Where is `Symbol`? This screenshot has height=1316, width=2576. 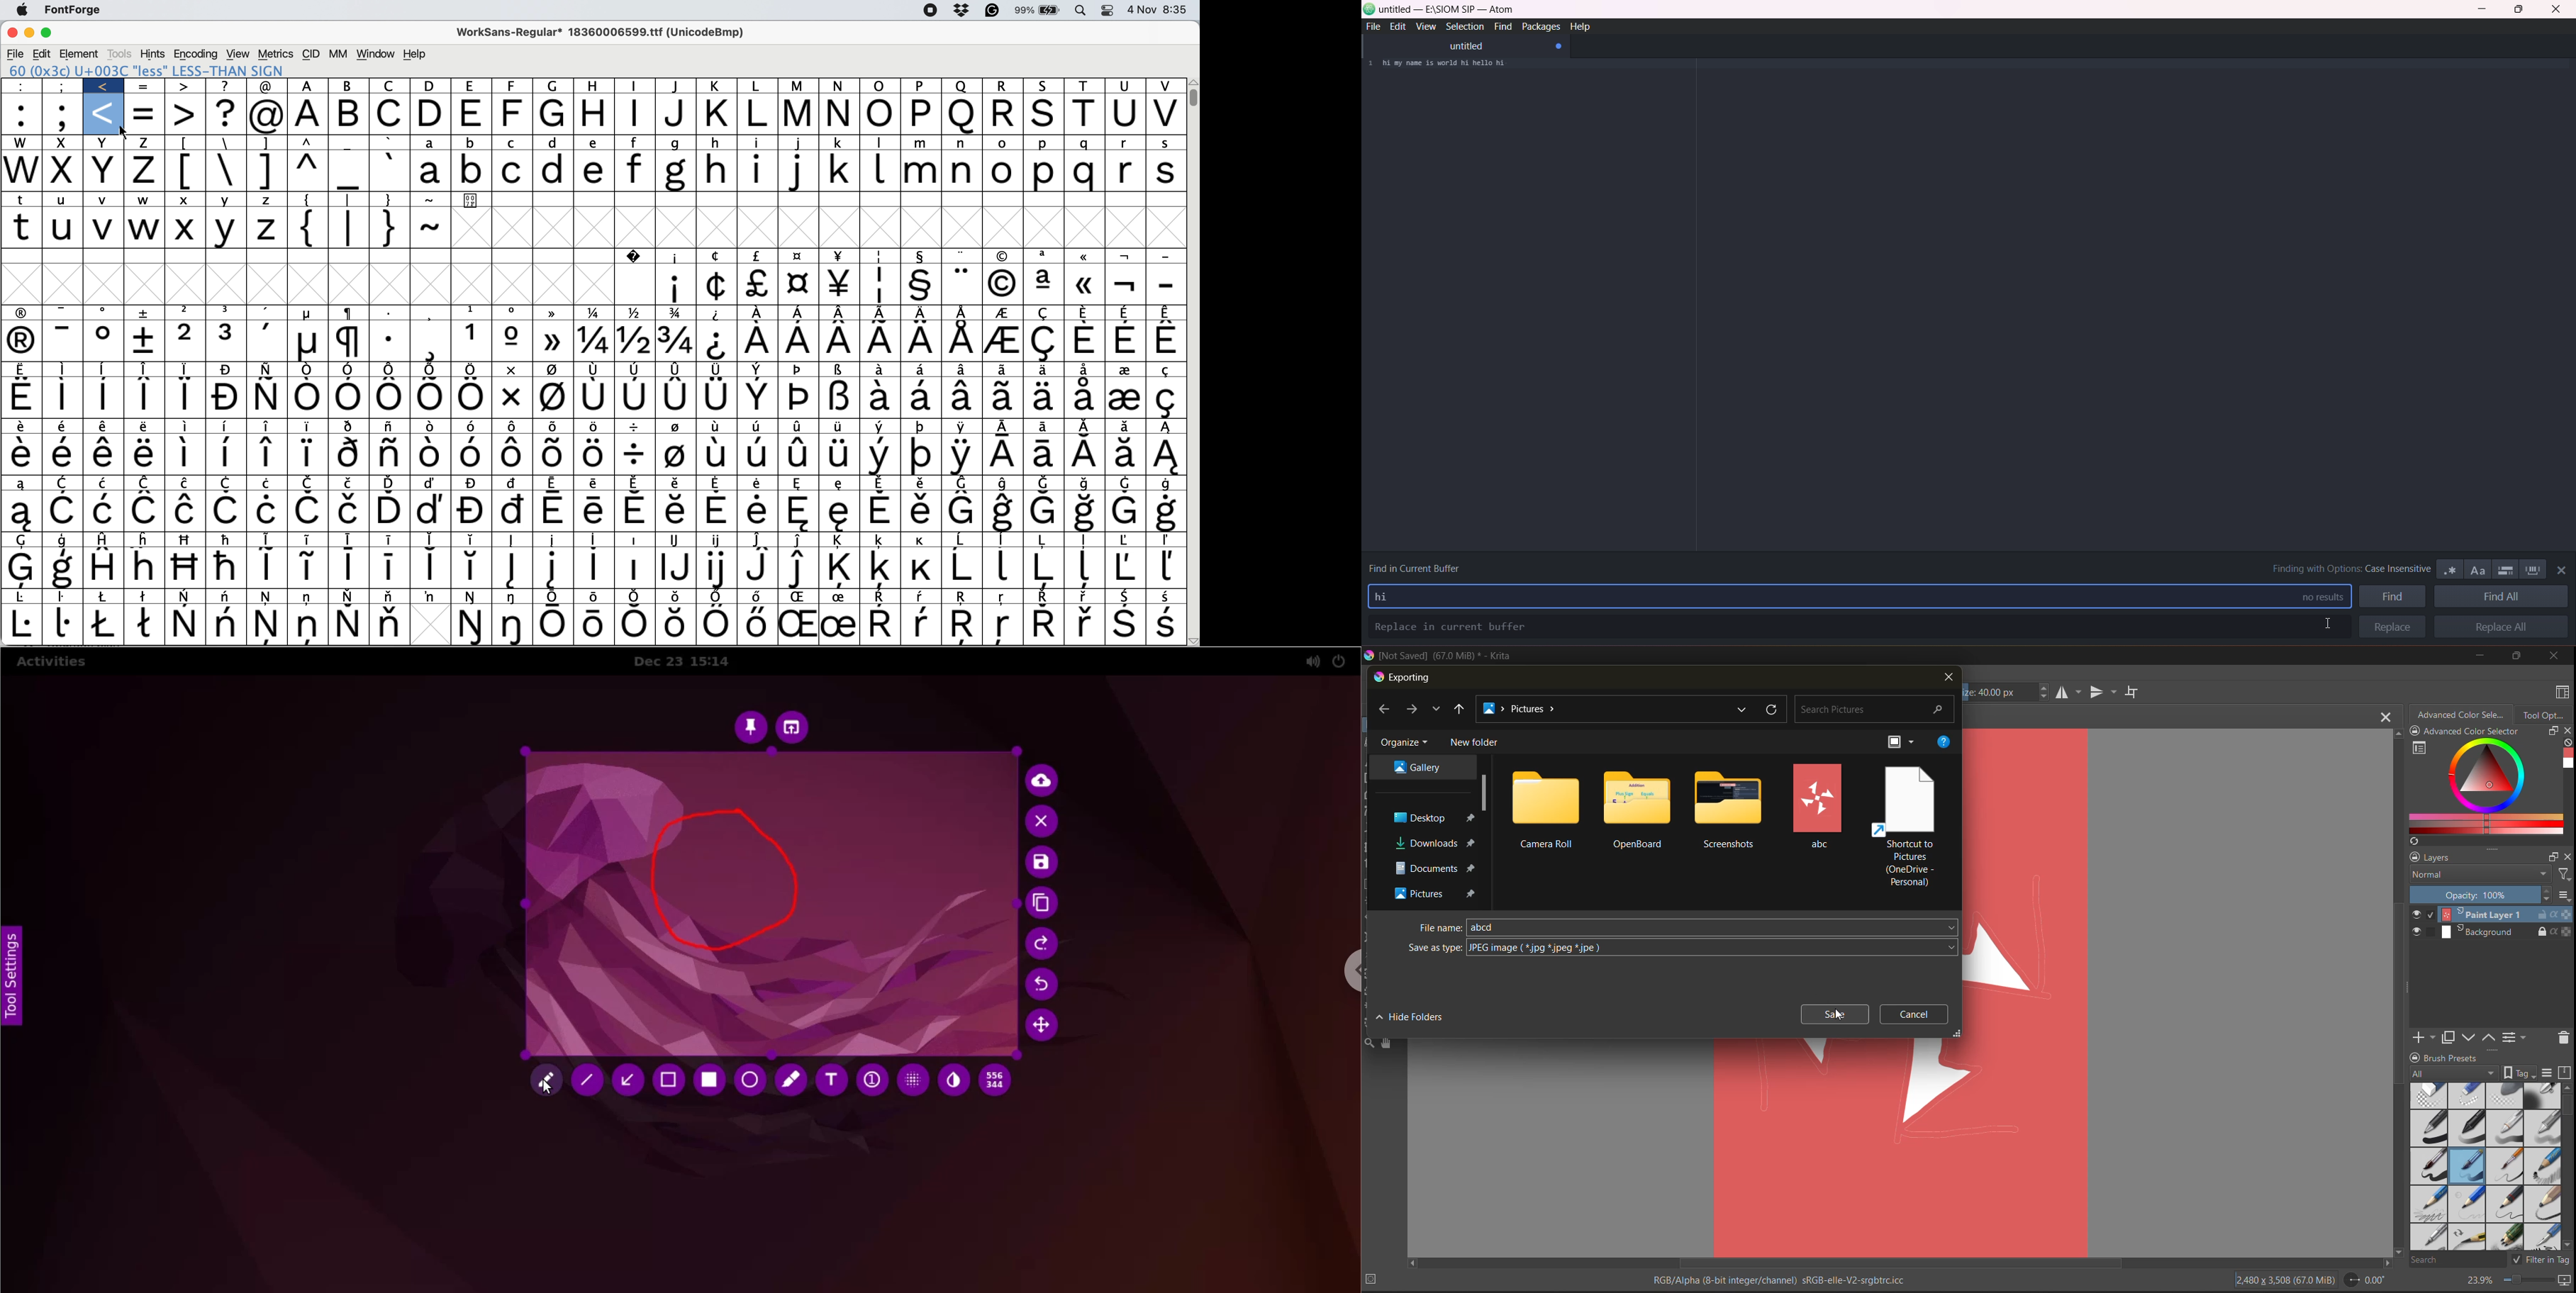 Symbol is located at coordinates (718, 370).